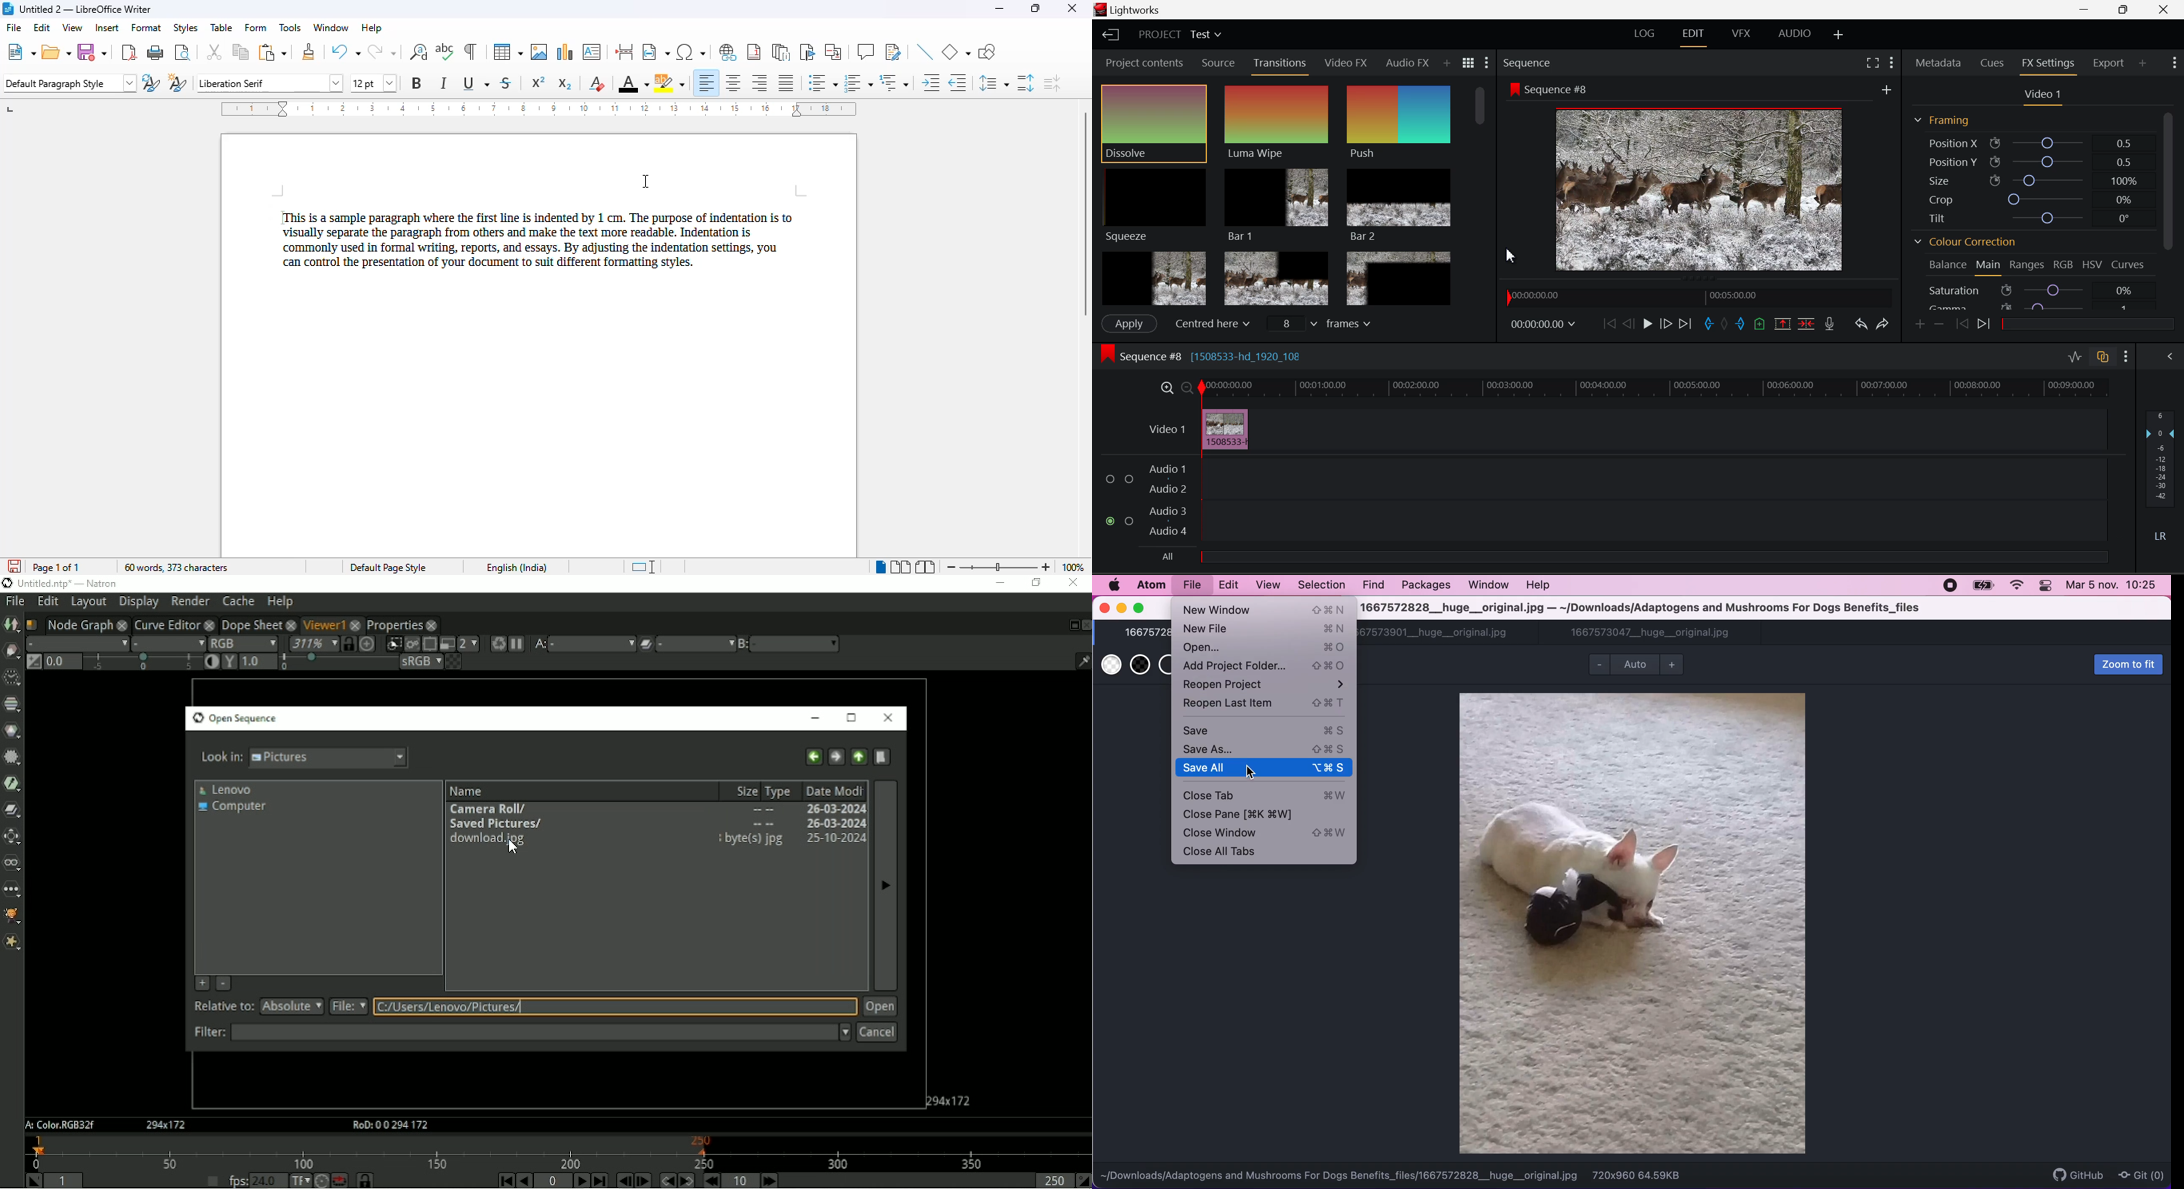 This screenshot has width=2184, height=1204. I want to click on Toggle Audio Levels Editing, so click(2075, 357).